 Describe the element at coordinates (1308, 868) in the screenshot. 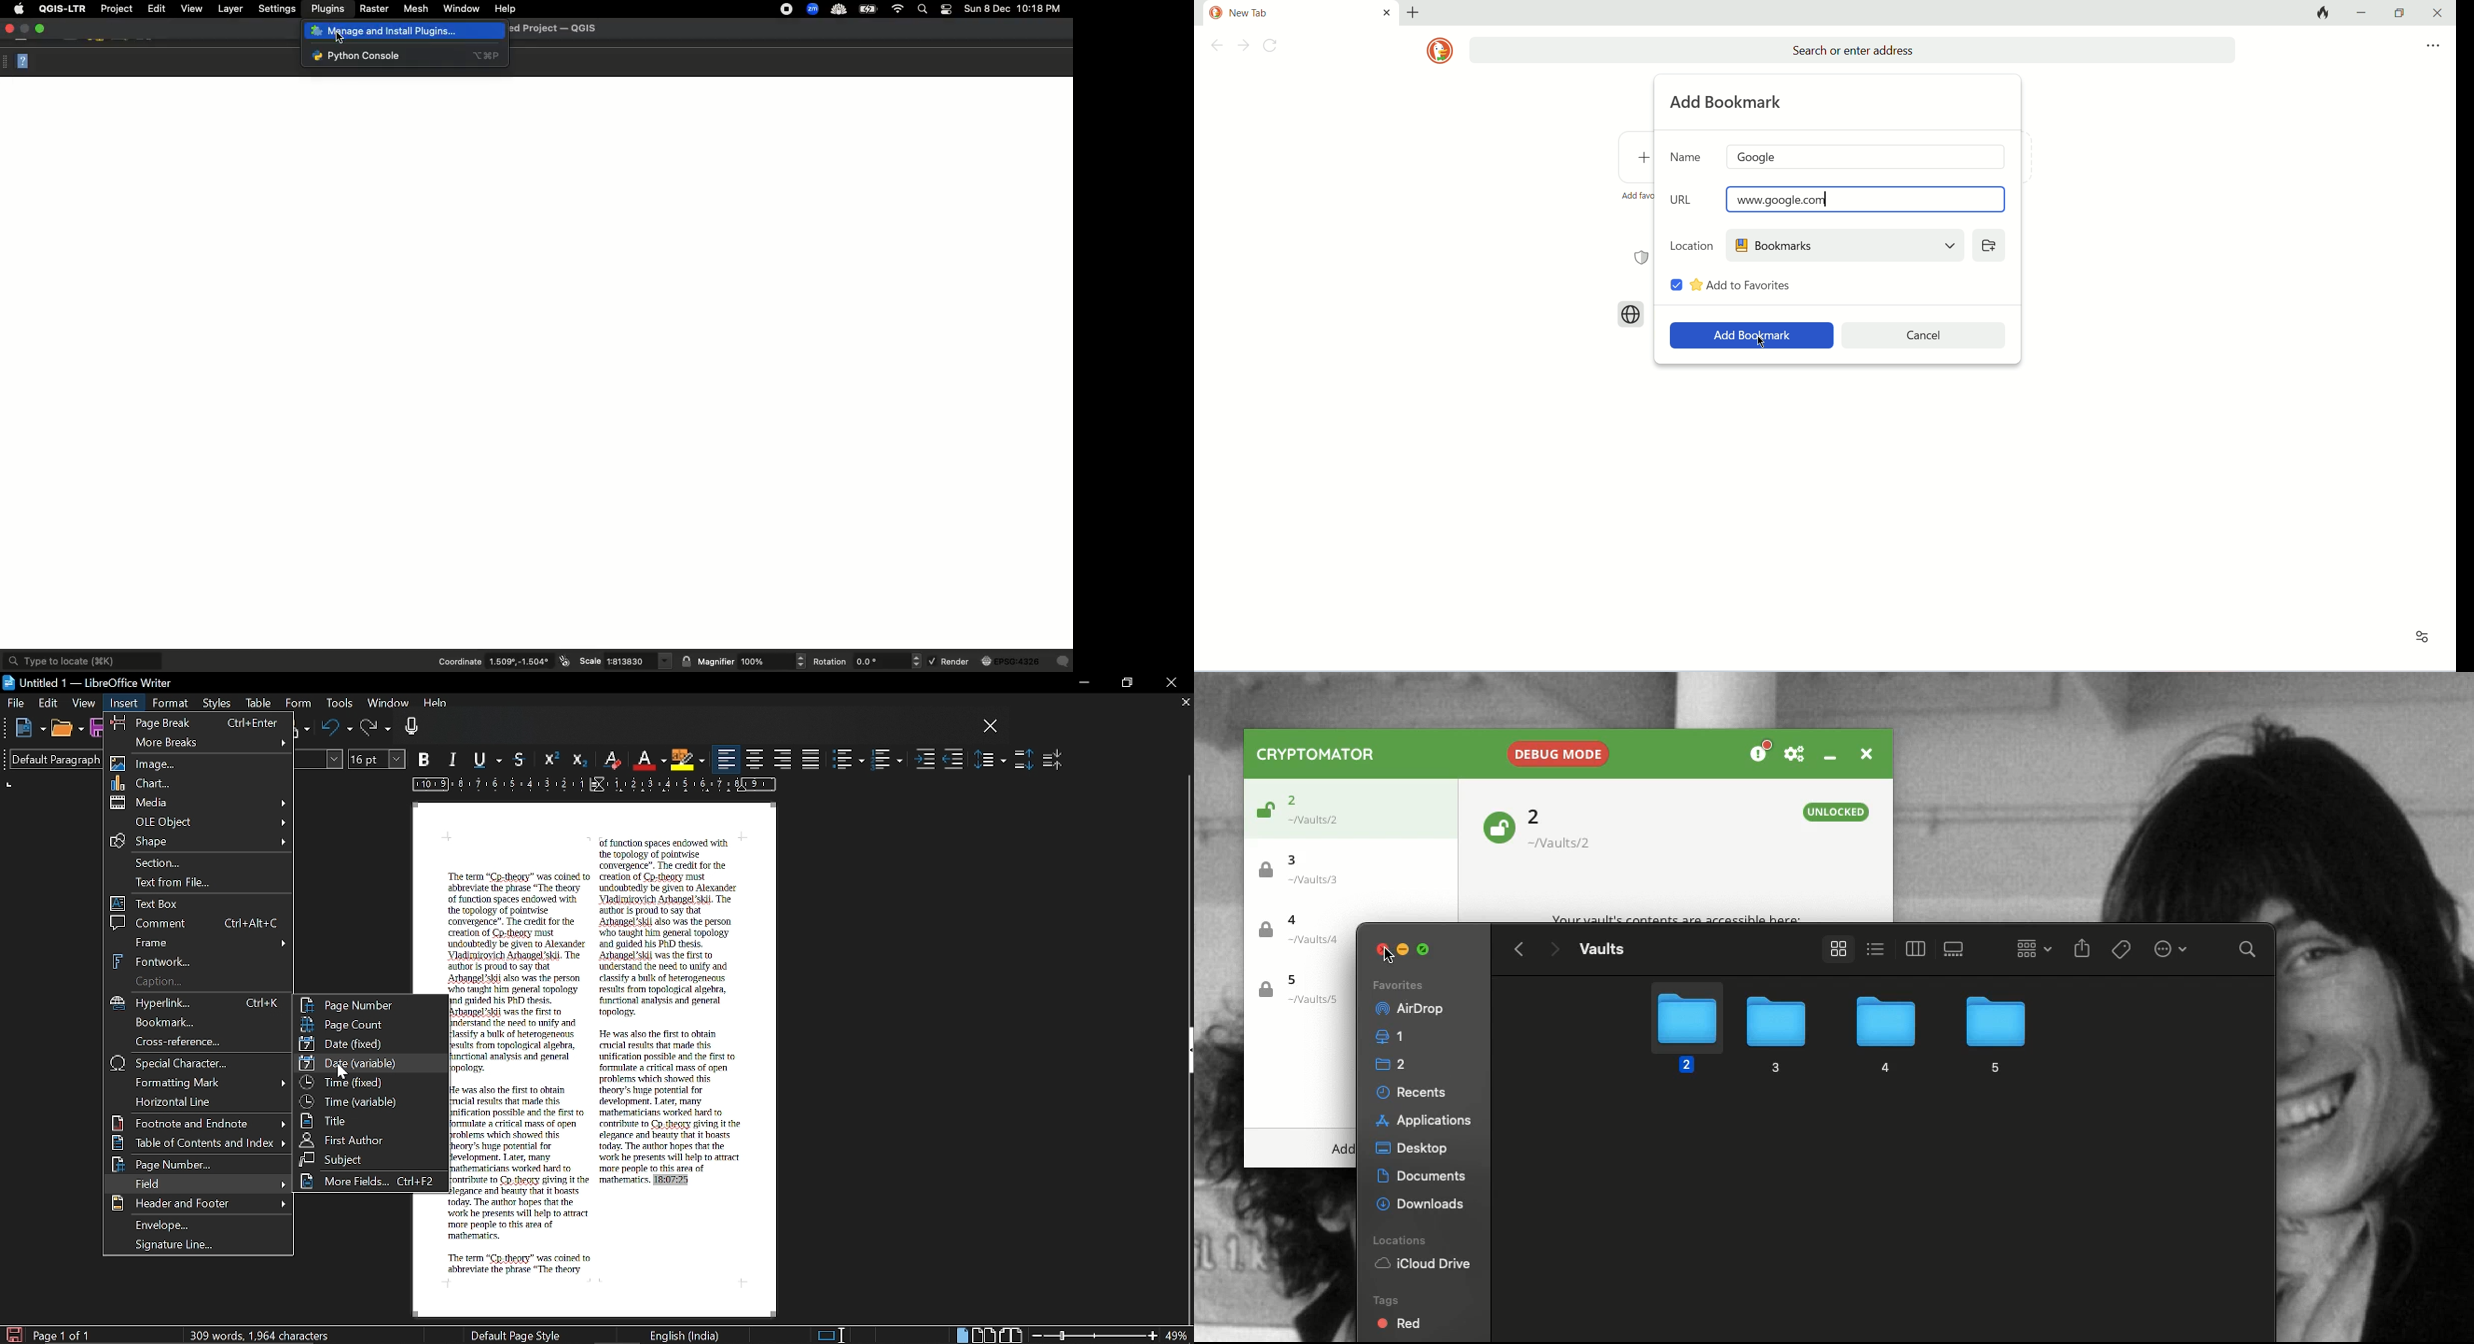

I see `Vault 3` at that location.